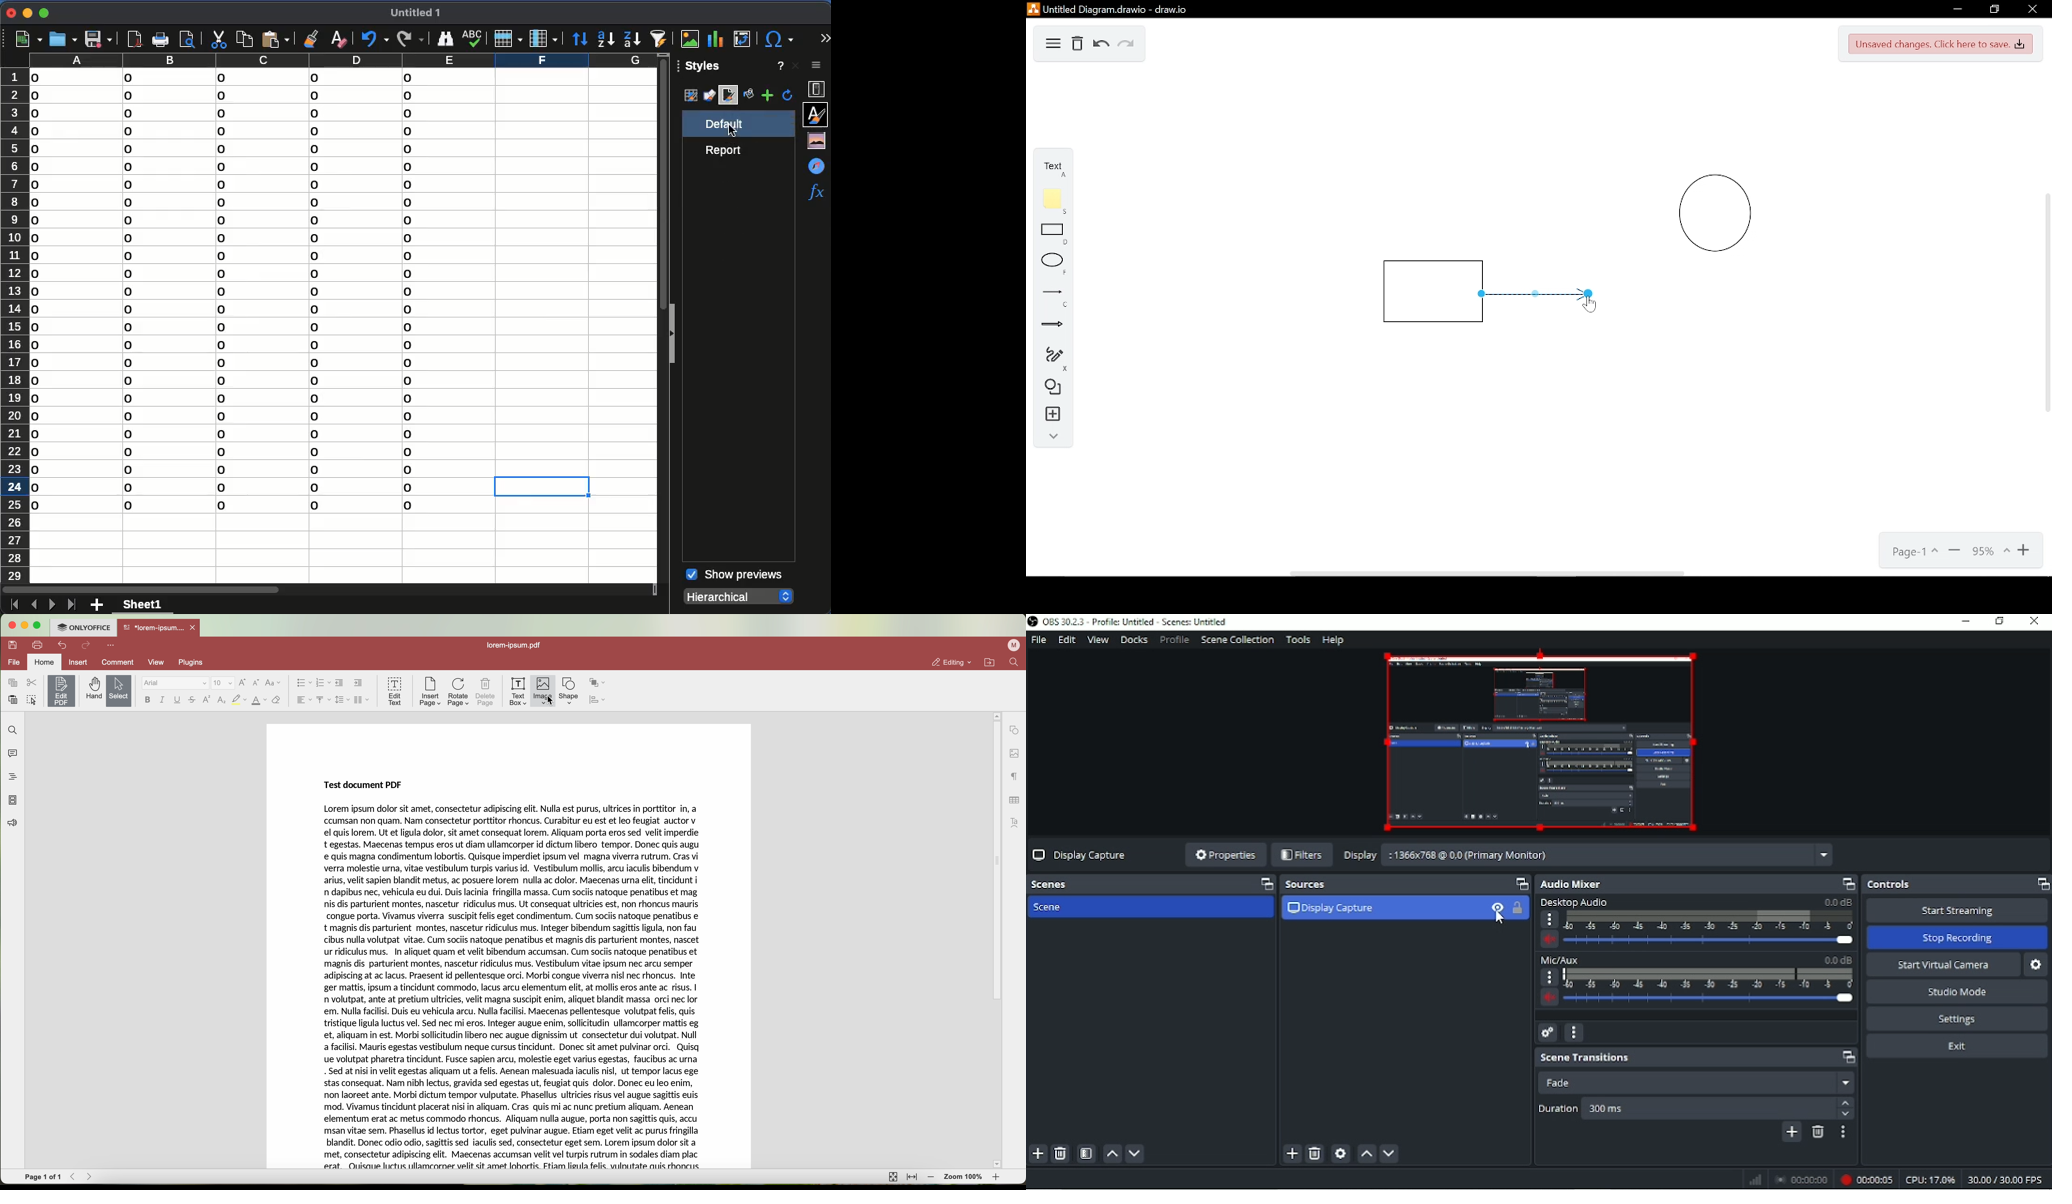 This screenshot has height=1204, width=2072. What do you see at coordinates (817, 66) in the screenshot?
I see `sidebar` at bounding box center [817, 66].